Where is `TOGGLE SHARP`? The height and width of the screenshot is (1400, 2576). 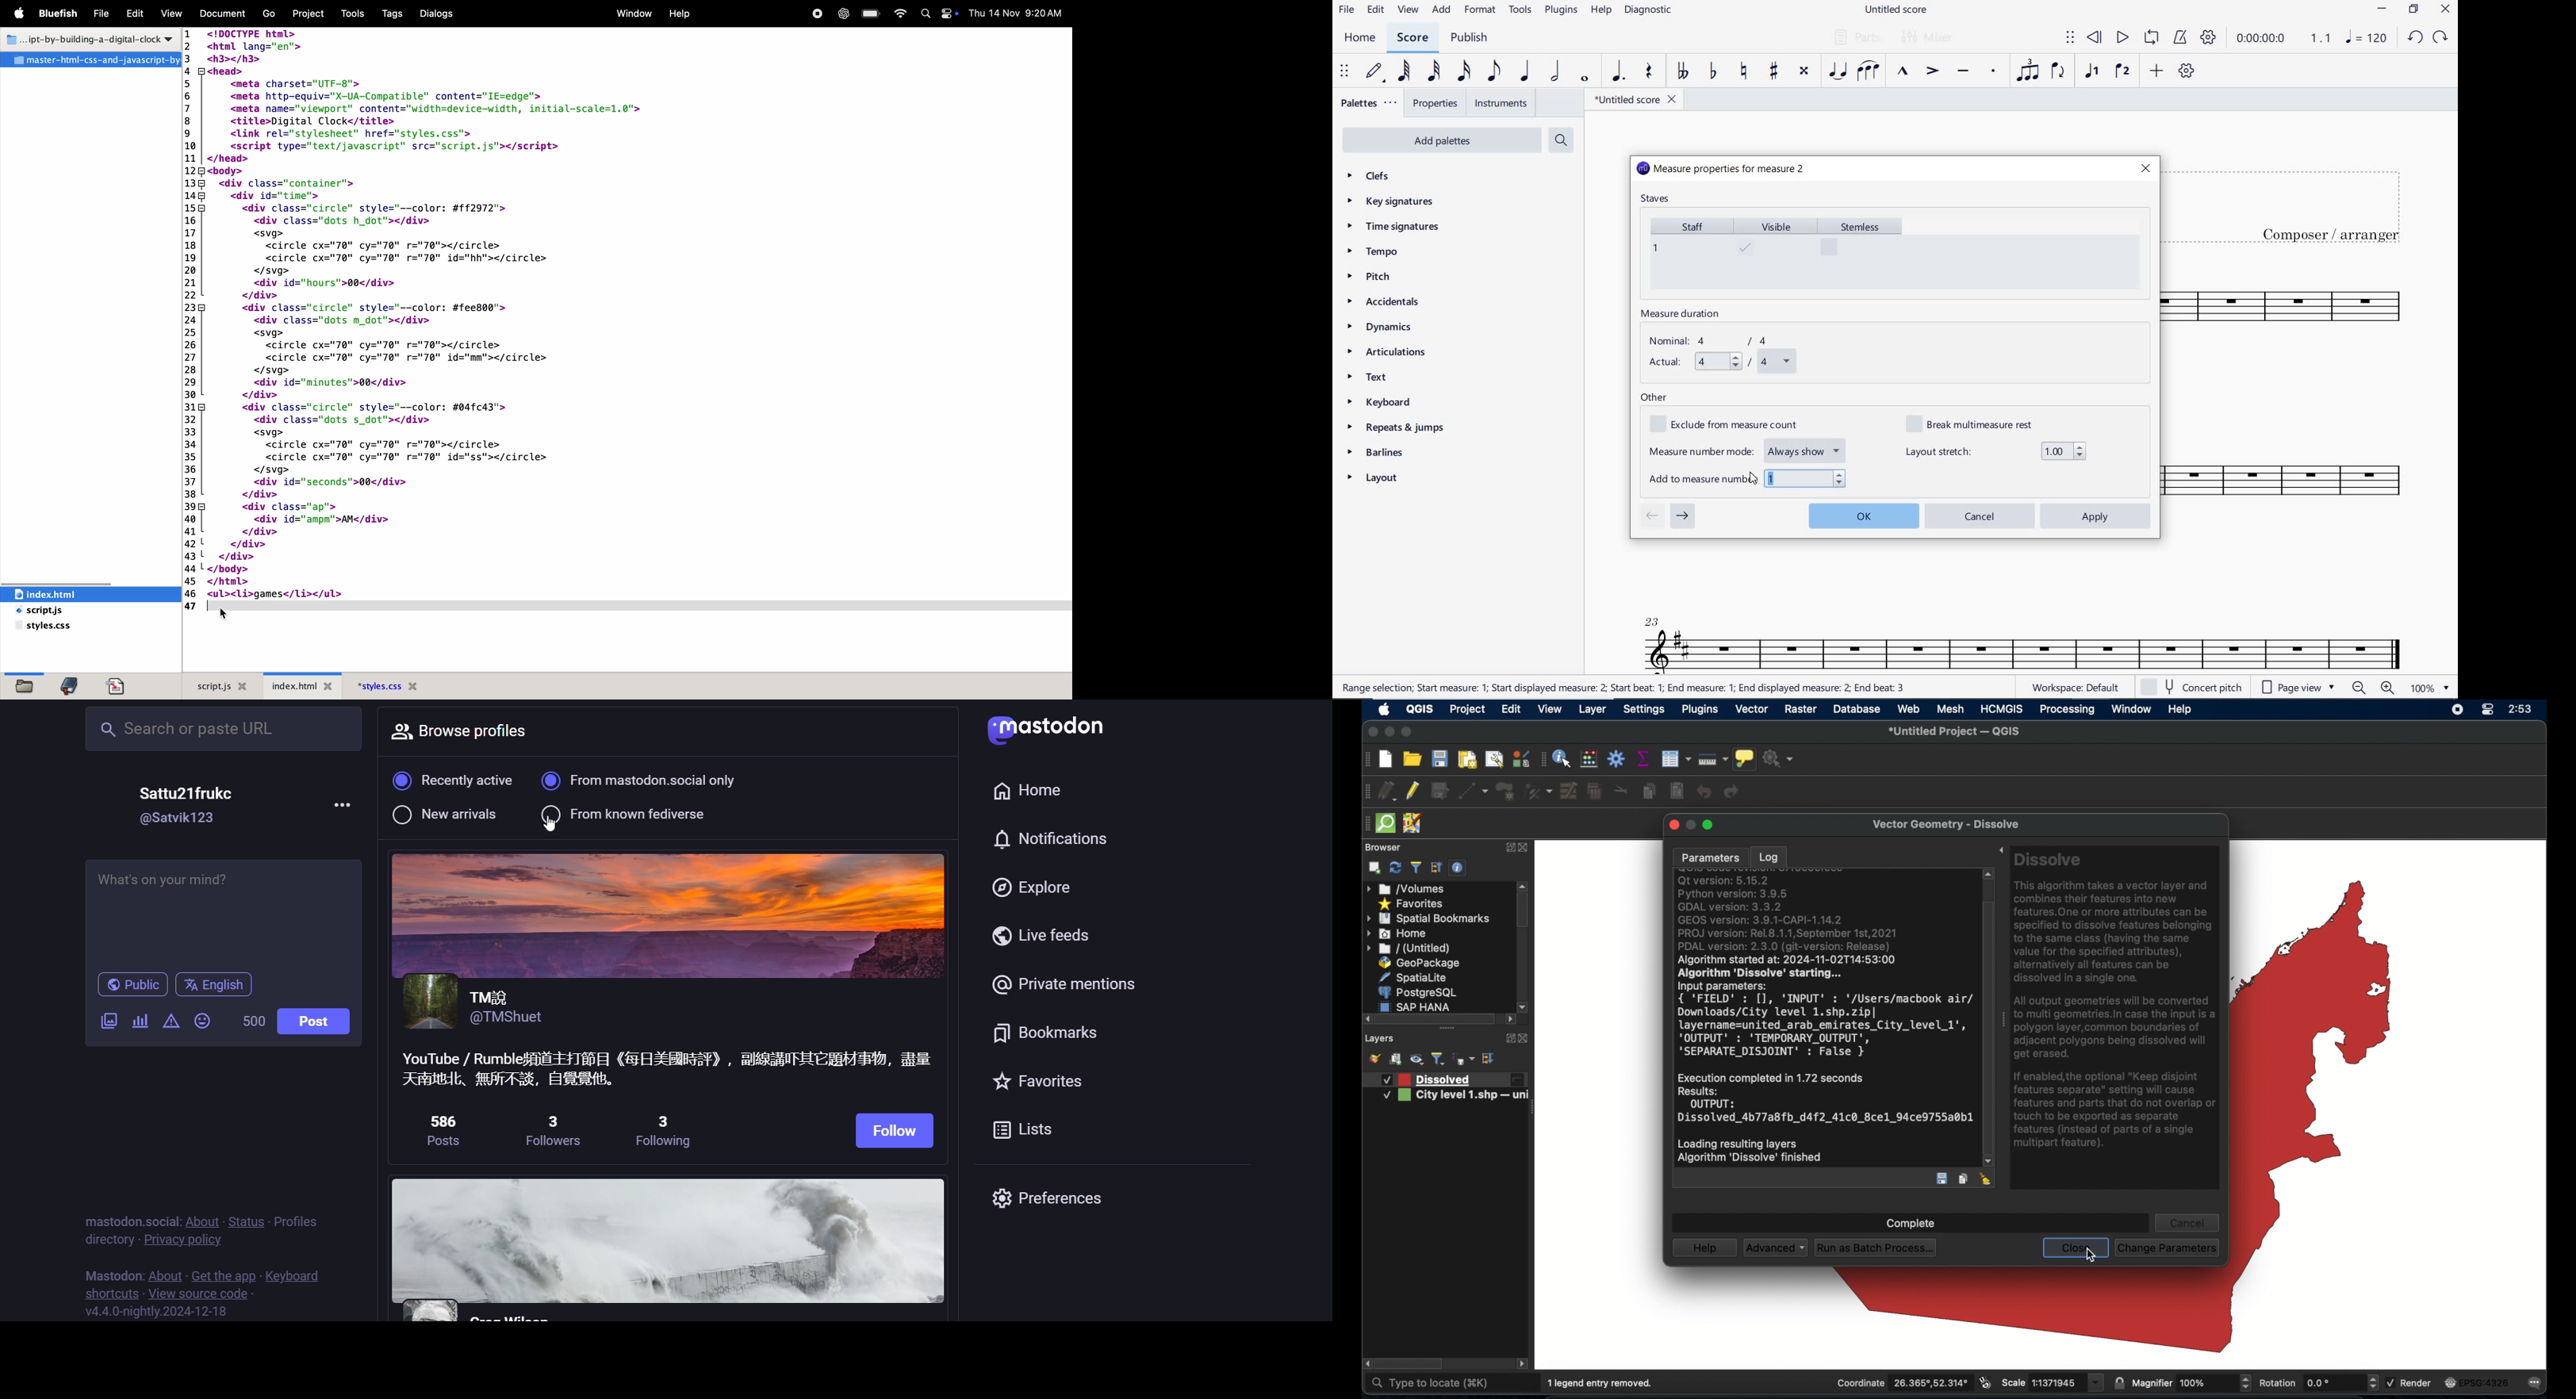 TOGGLE SHARP is located at coordinates (1775, 71).